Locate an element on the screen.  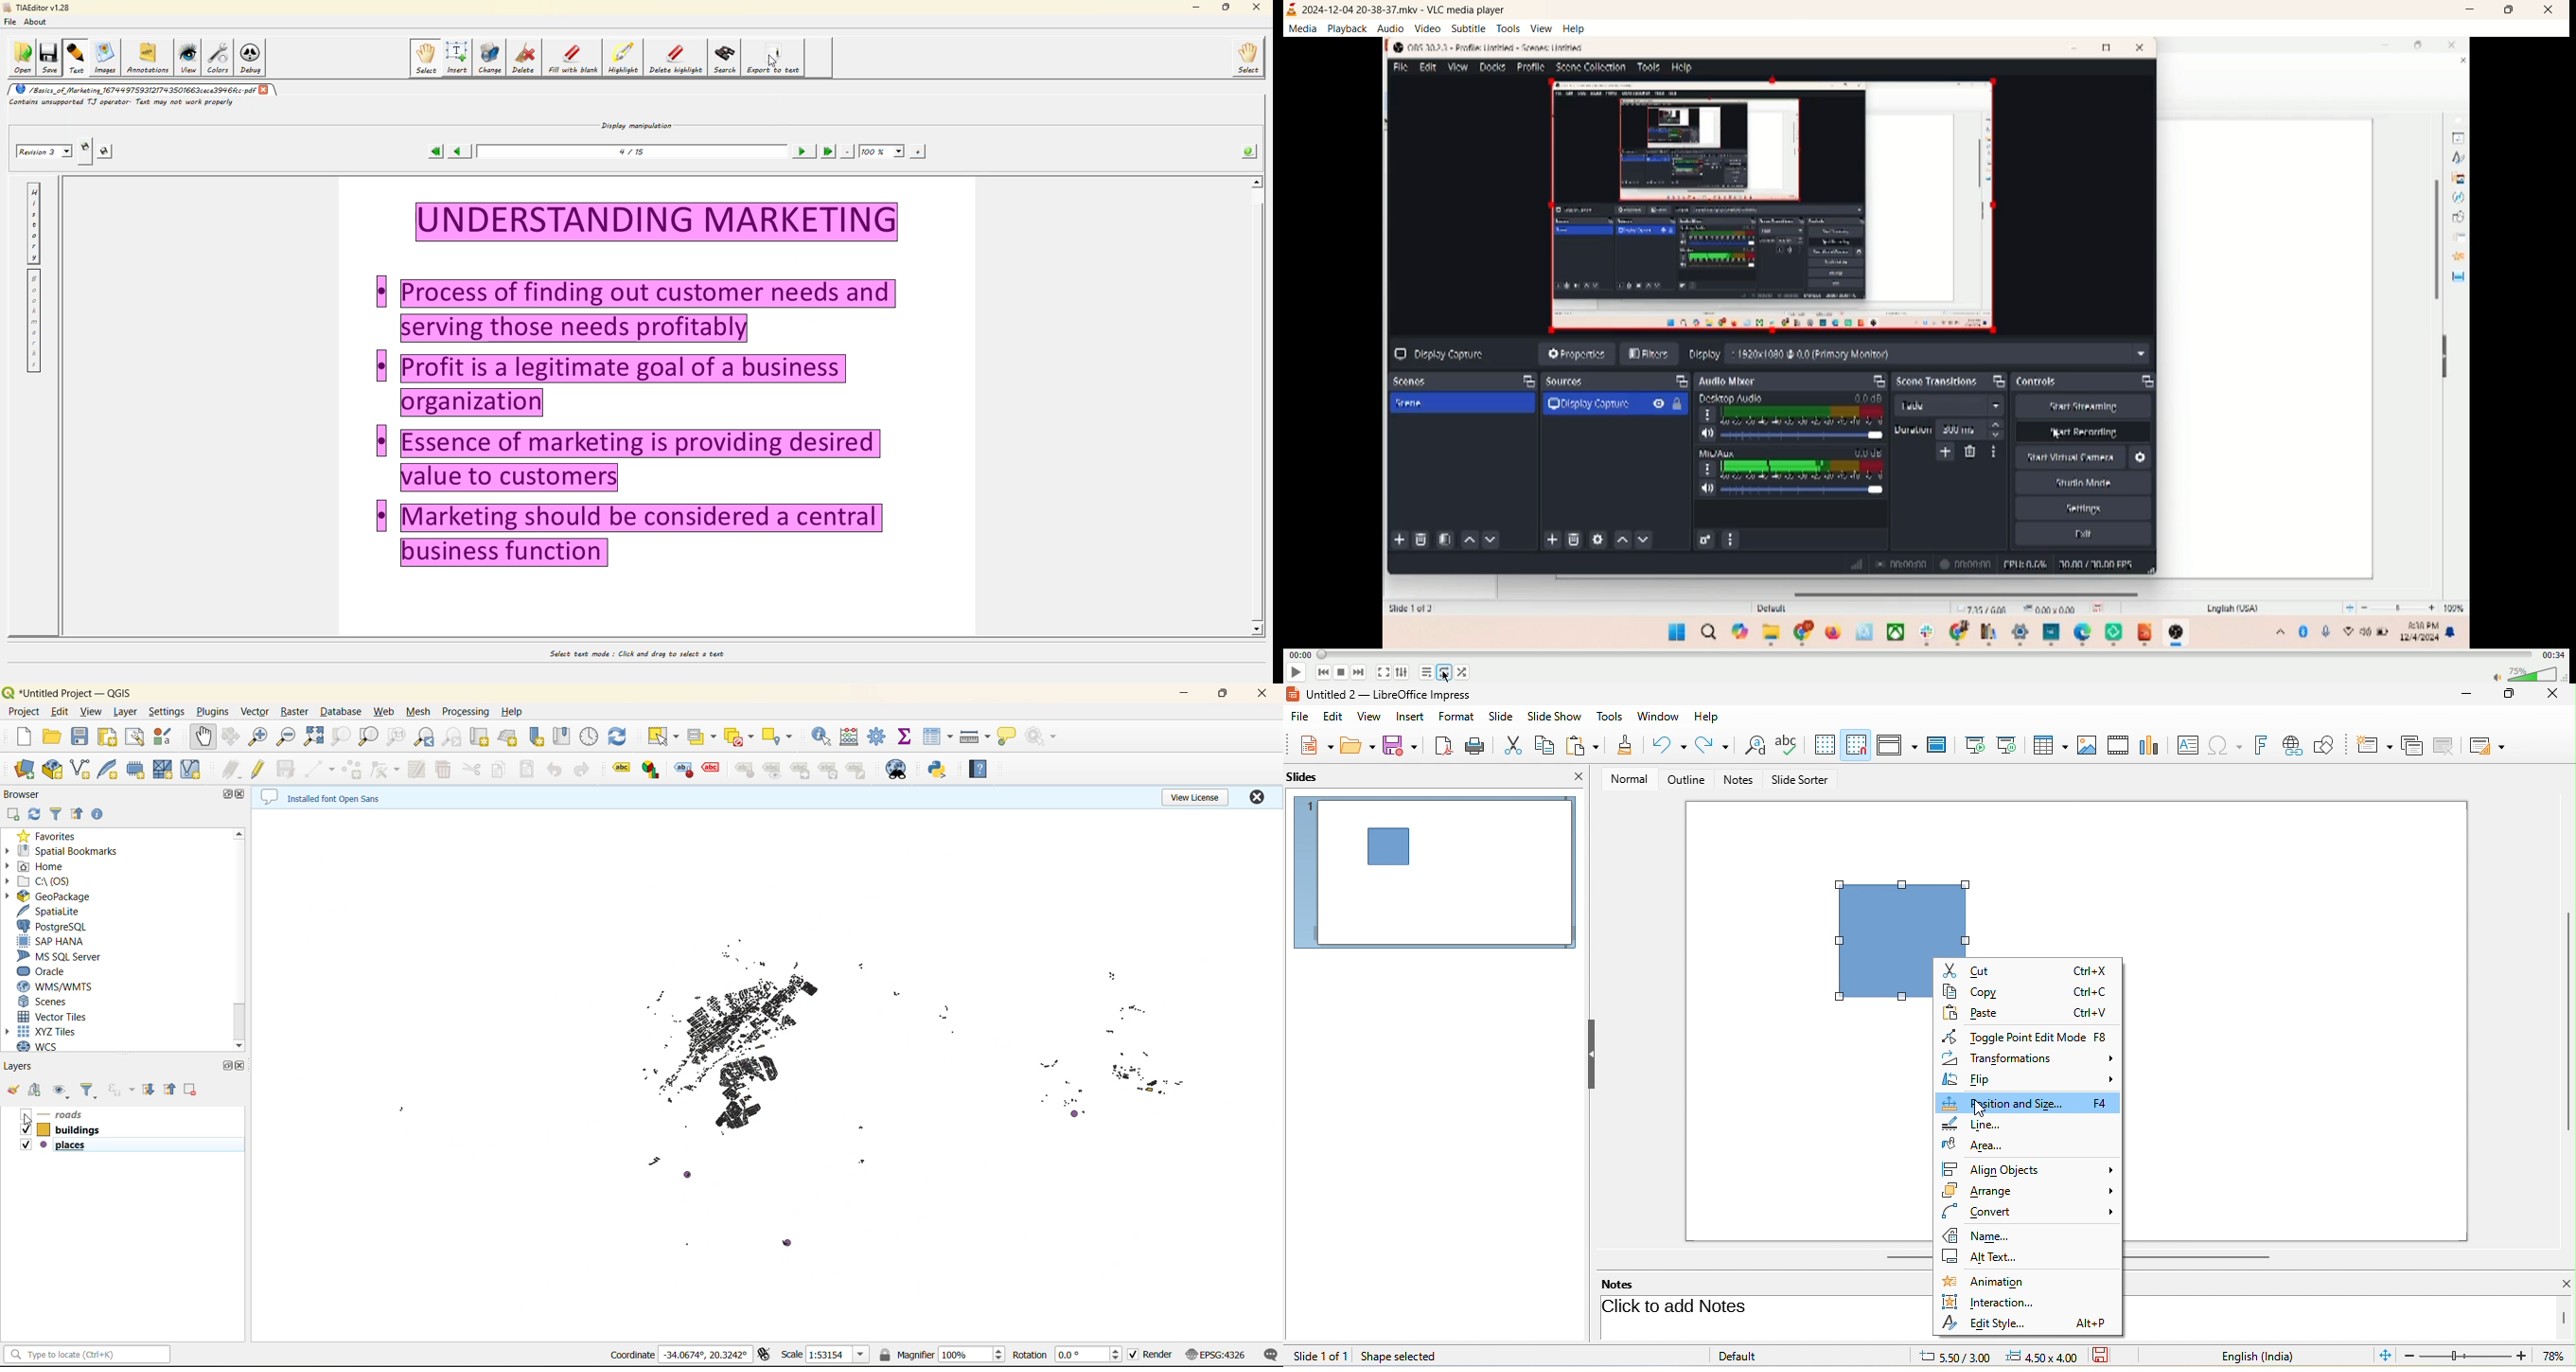
digitize is located at coordinates (318, 769).